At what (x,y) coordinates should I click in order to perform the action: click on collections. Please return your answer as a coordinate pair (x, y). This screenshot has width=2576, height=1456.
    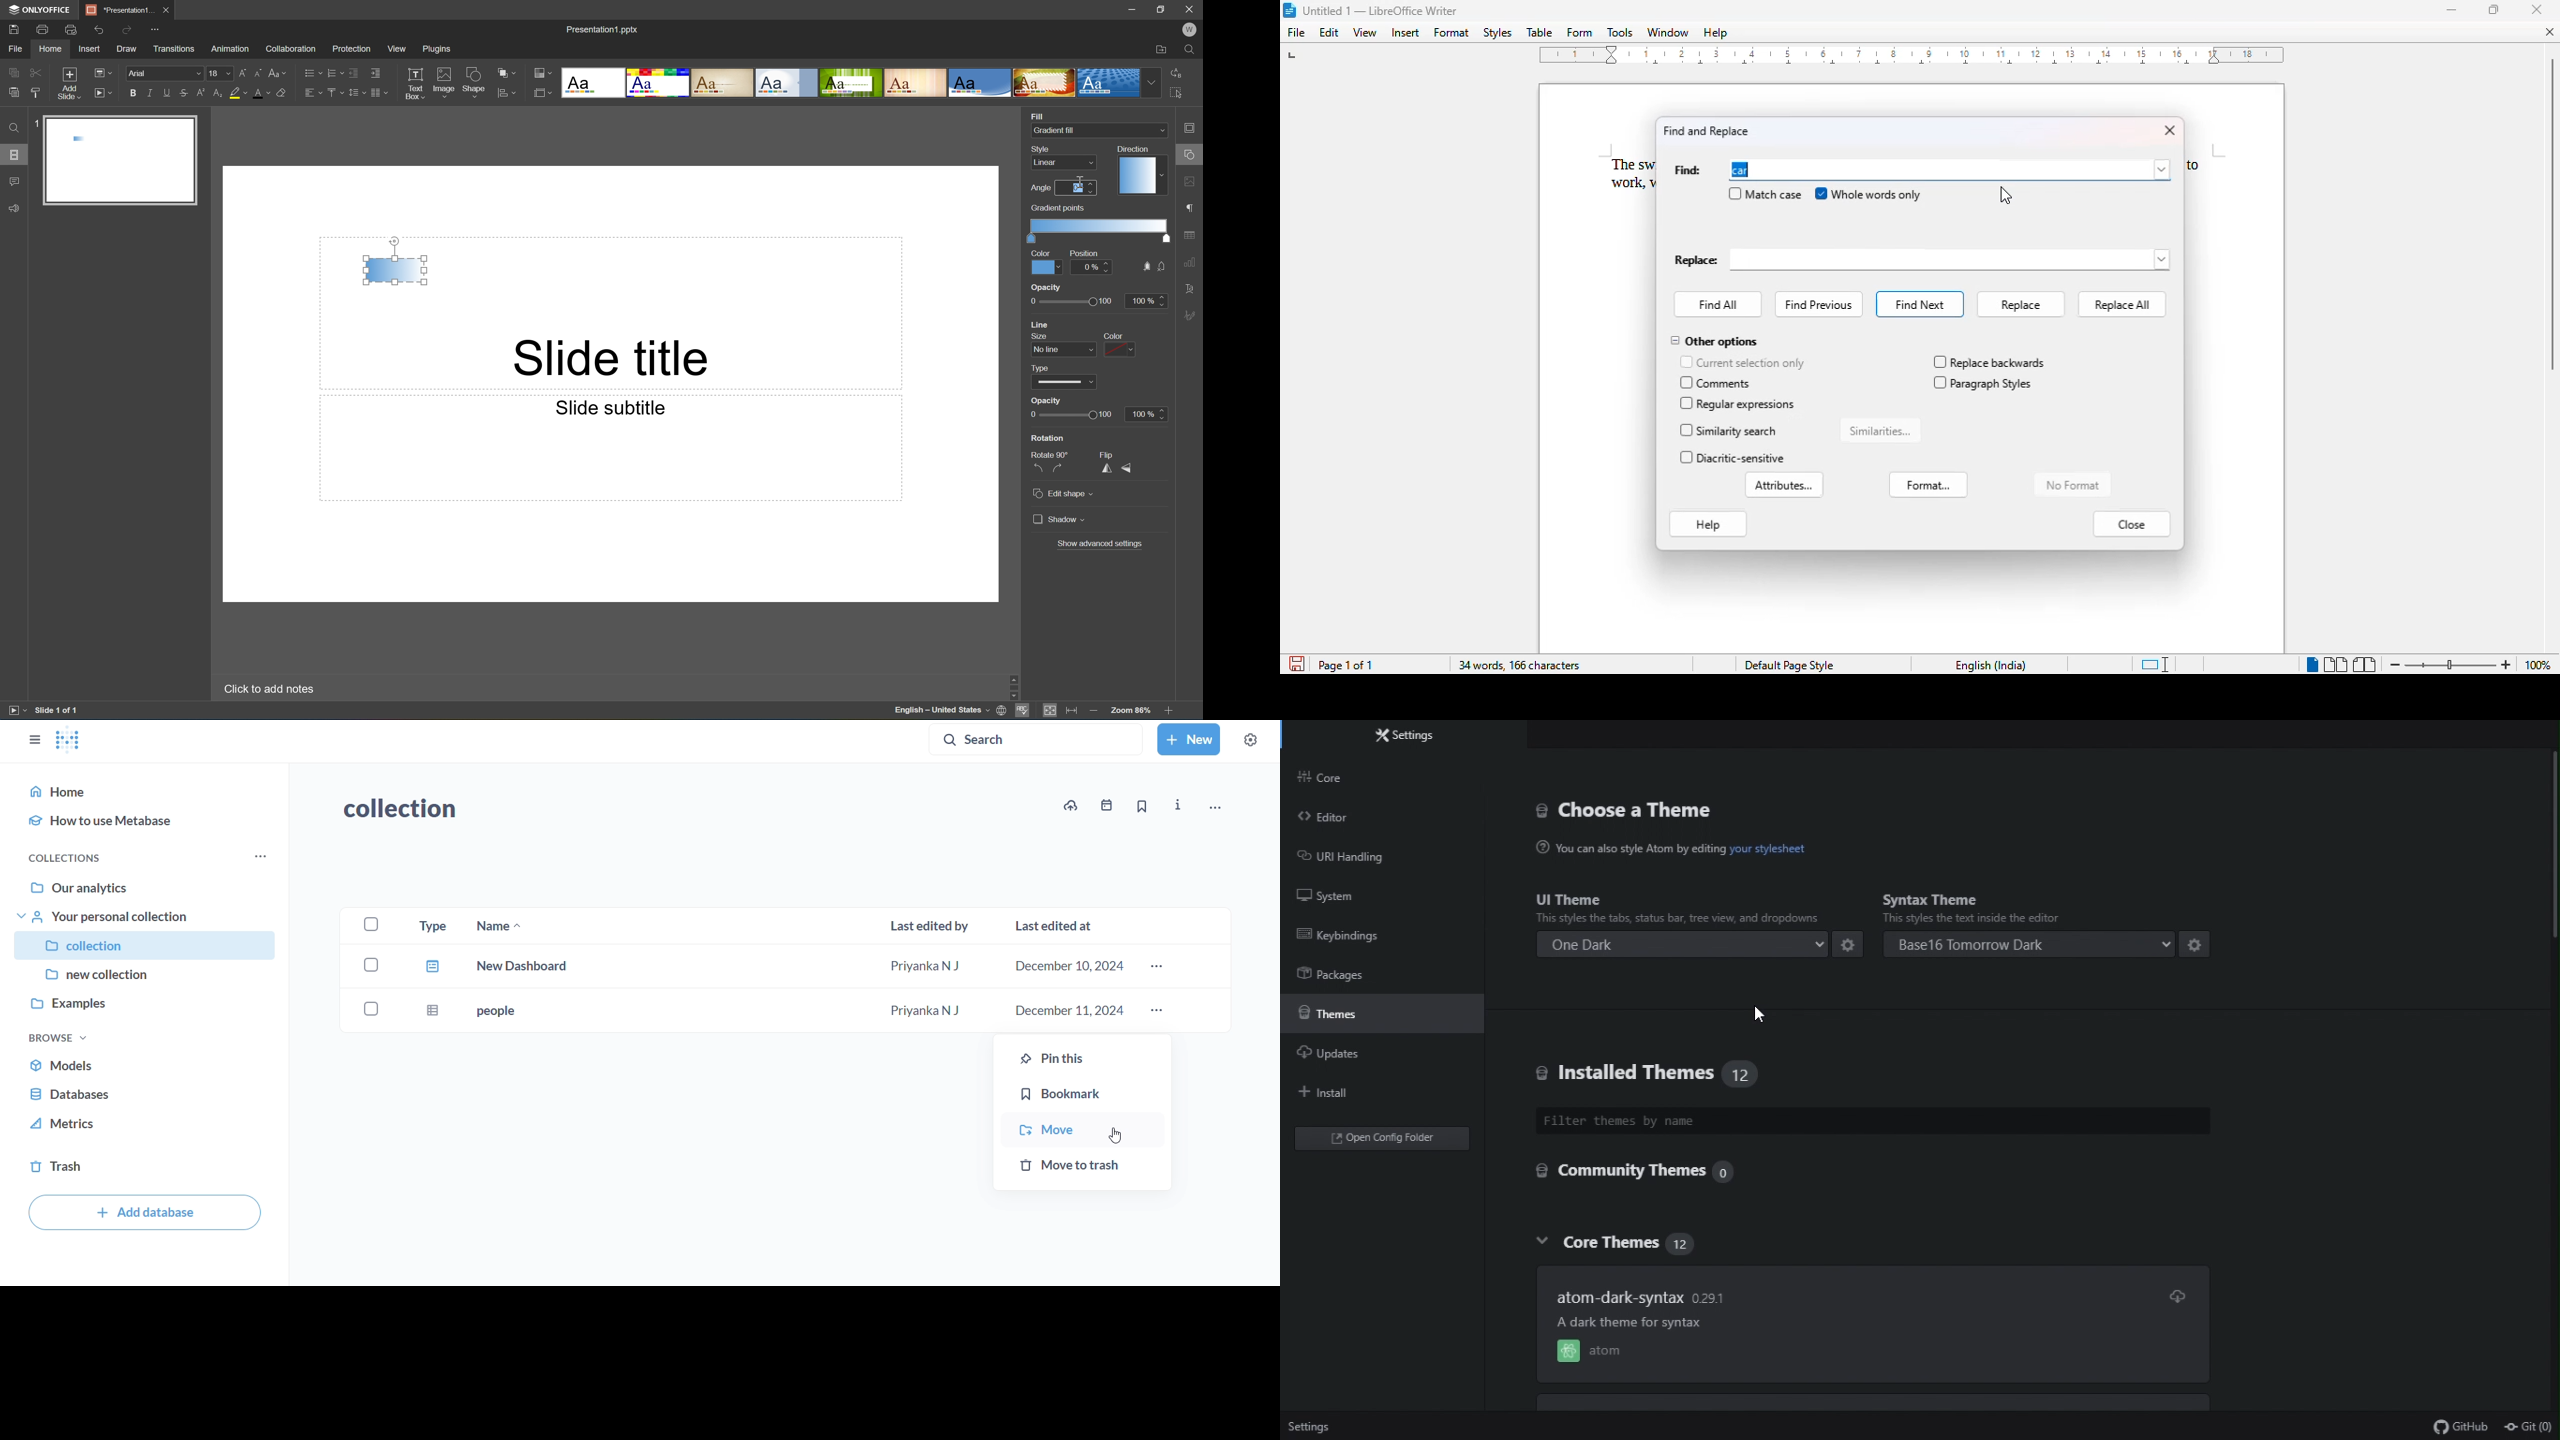
    Looking at the image, I should click on (69, 858).